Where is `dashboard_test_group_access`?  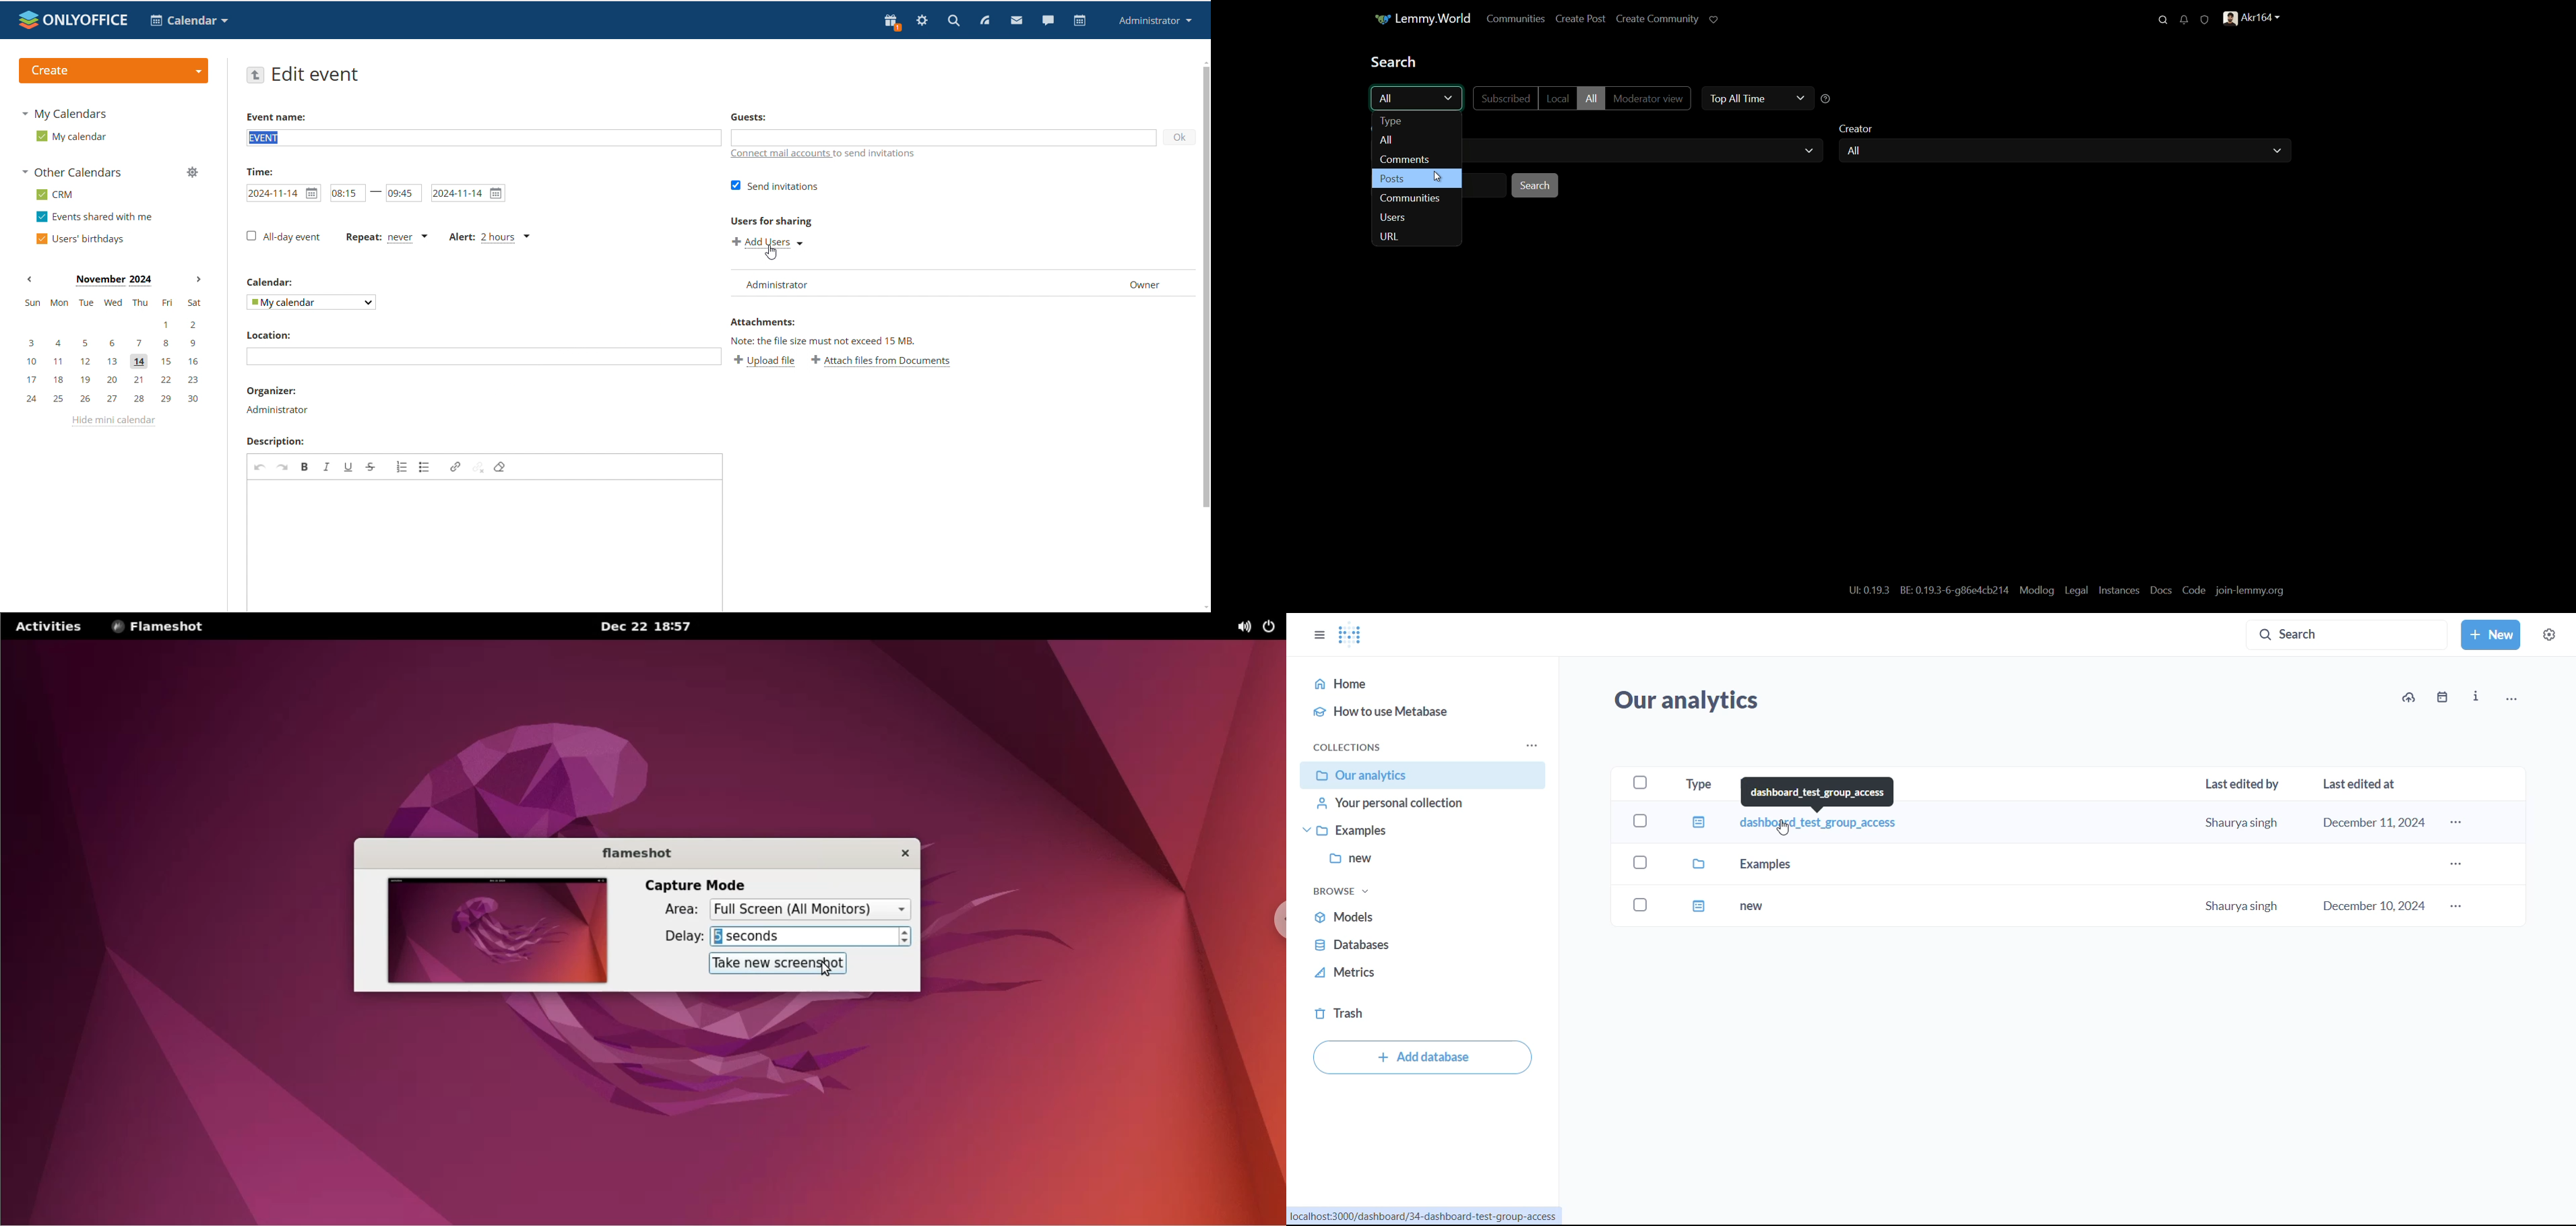 dashboard_test_group_access is located at coordinates (1818, 791).